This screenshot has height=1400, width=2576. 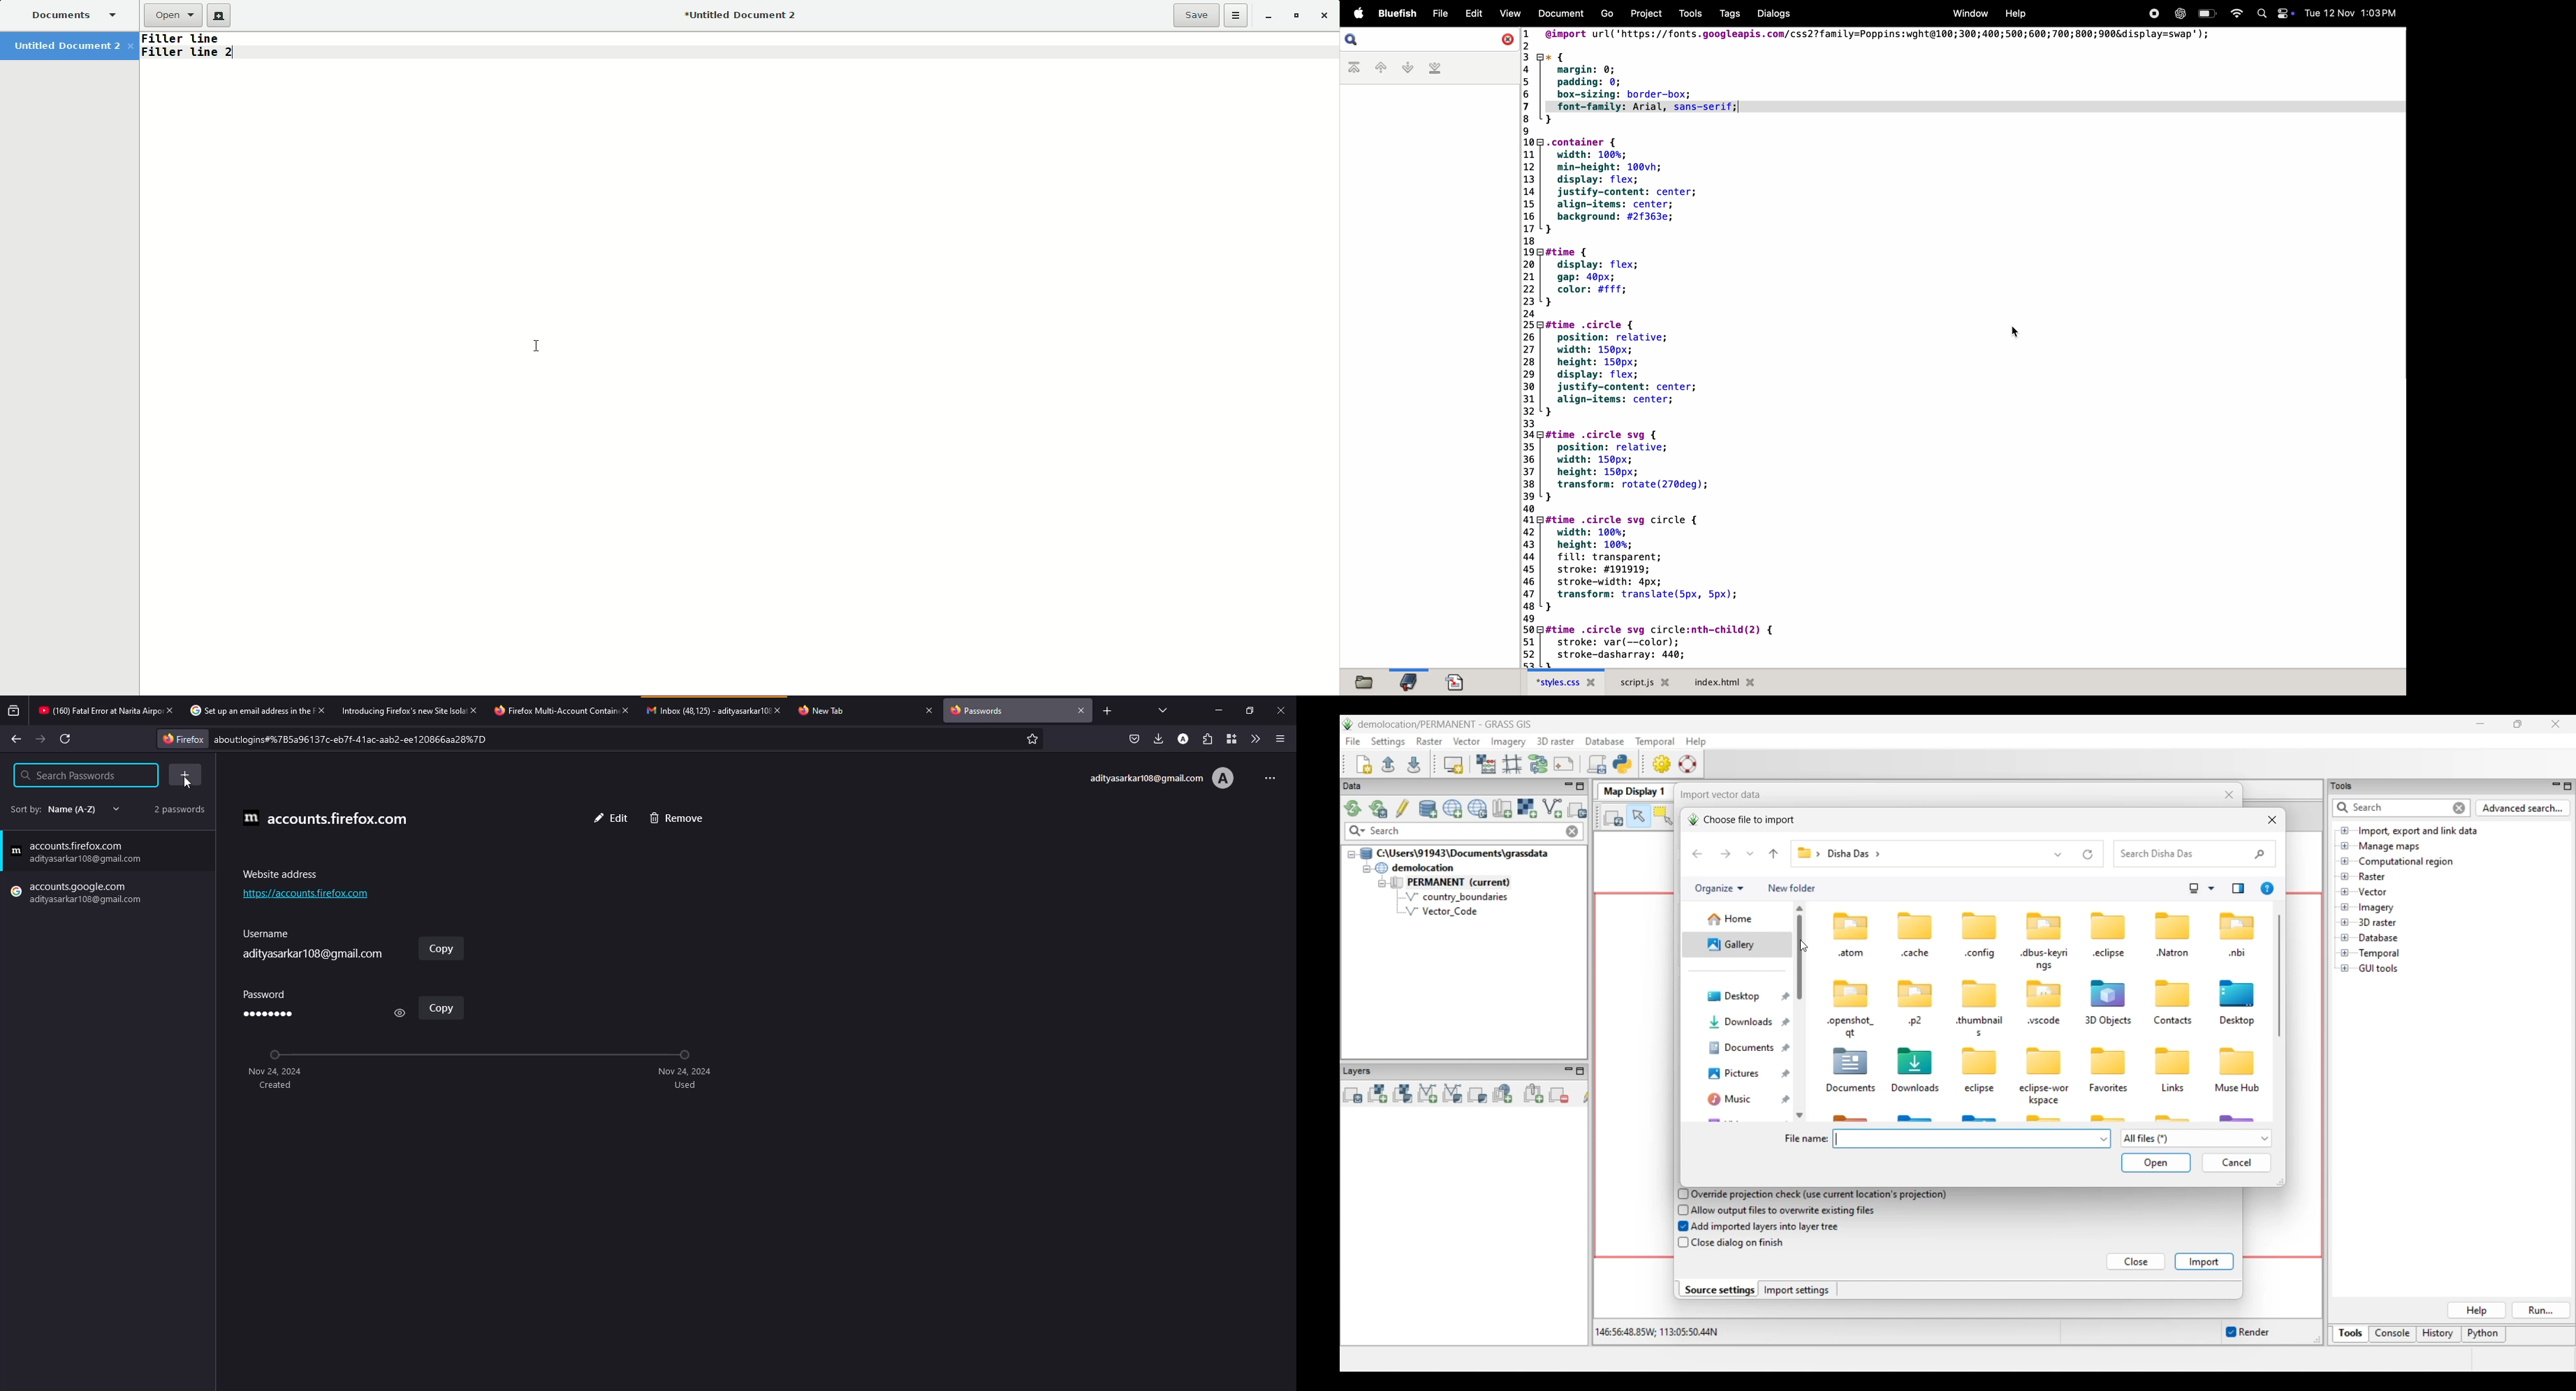 What do you see at coordinates (1164, 710) in the screenshot?
I see `view tab` at bounding box center [1164, 710].